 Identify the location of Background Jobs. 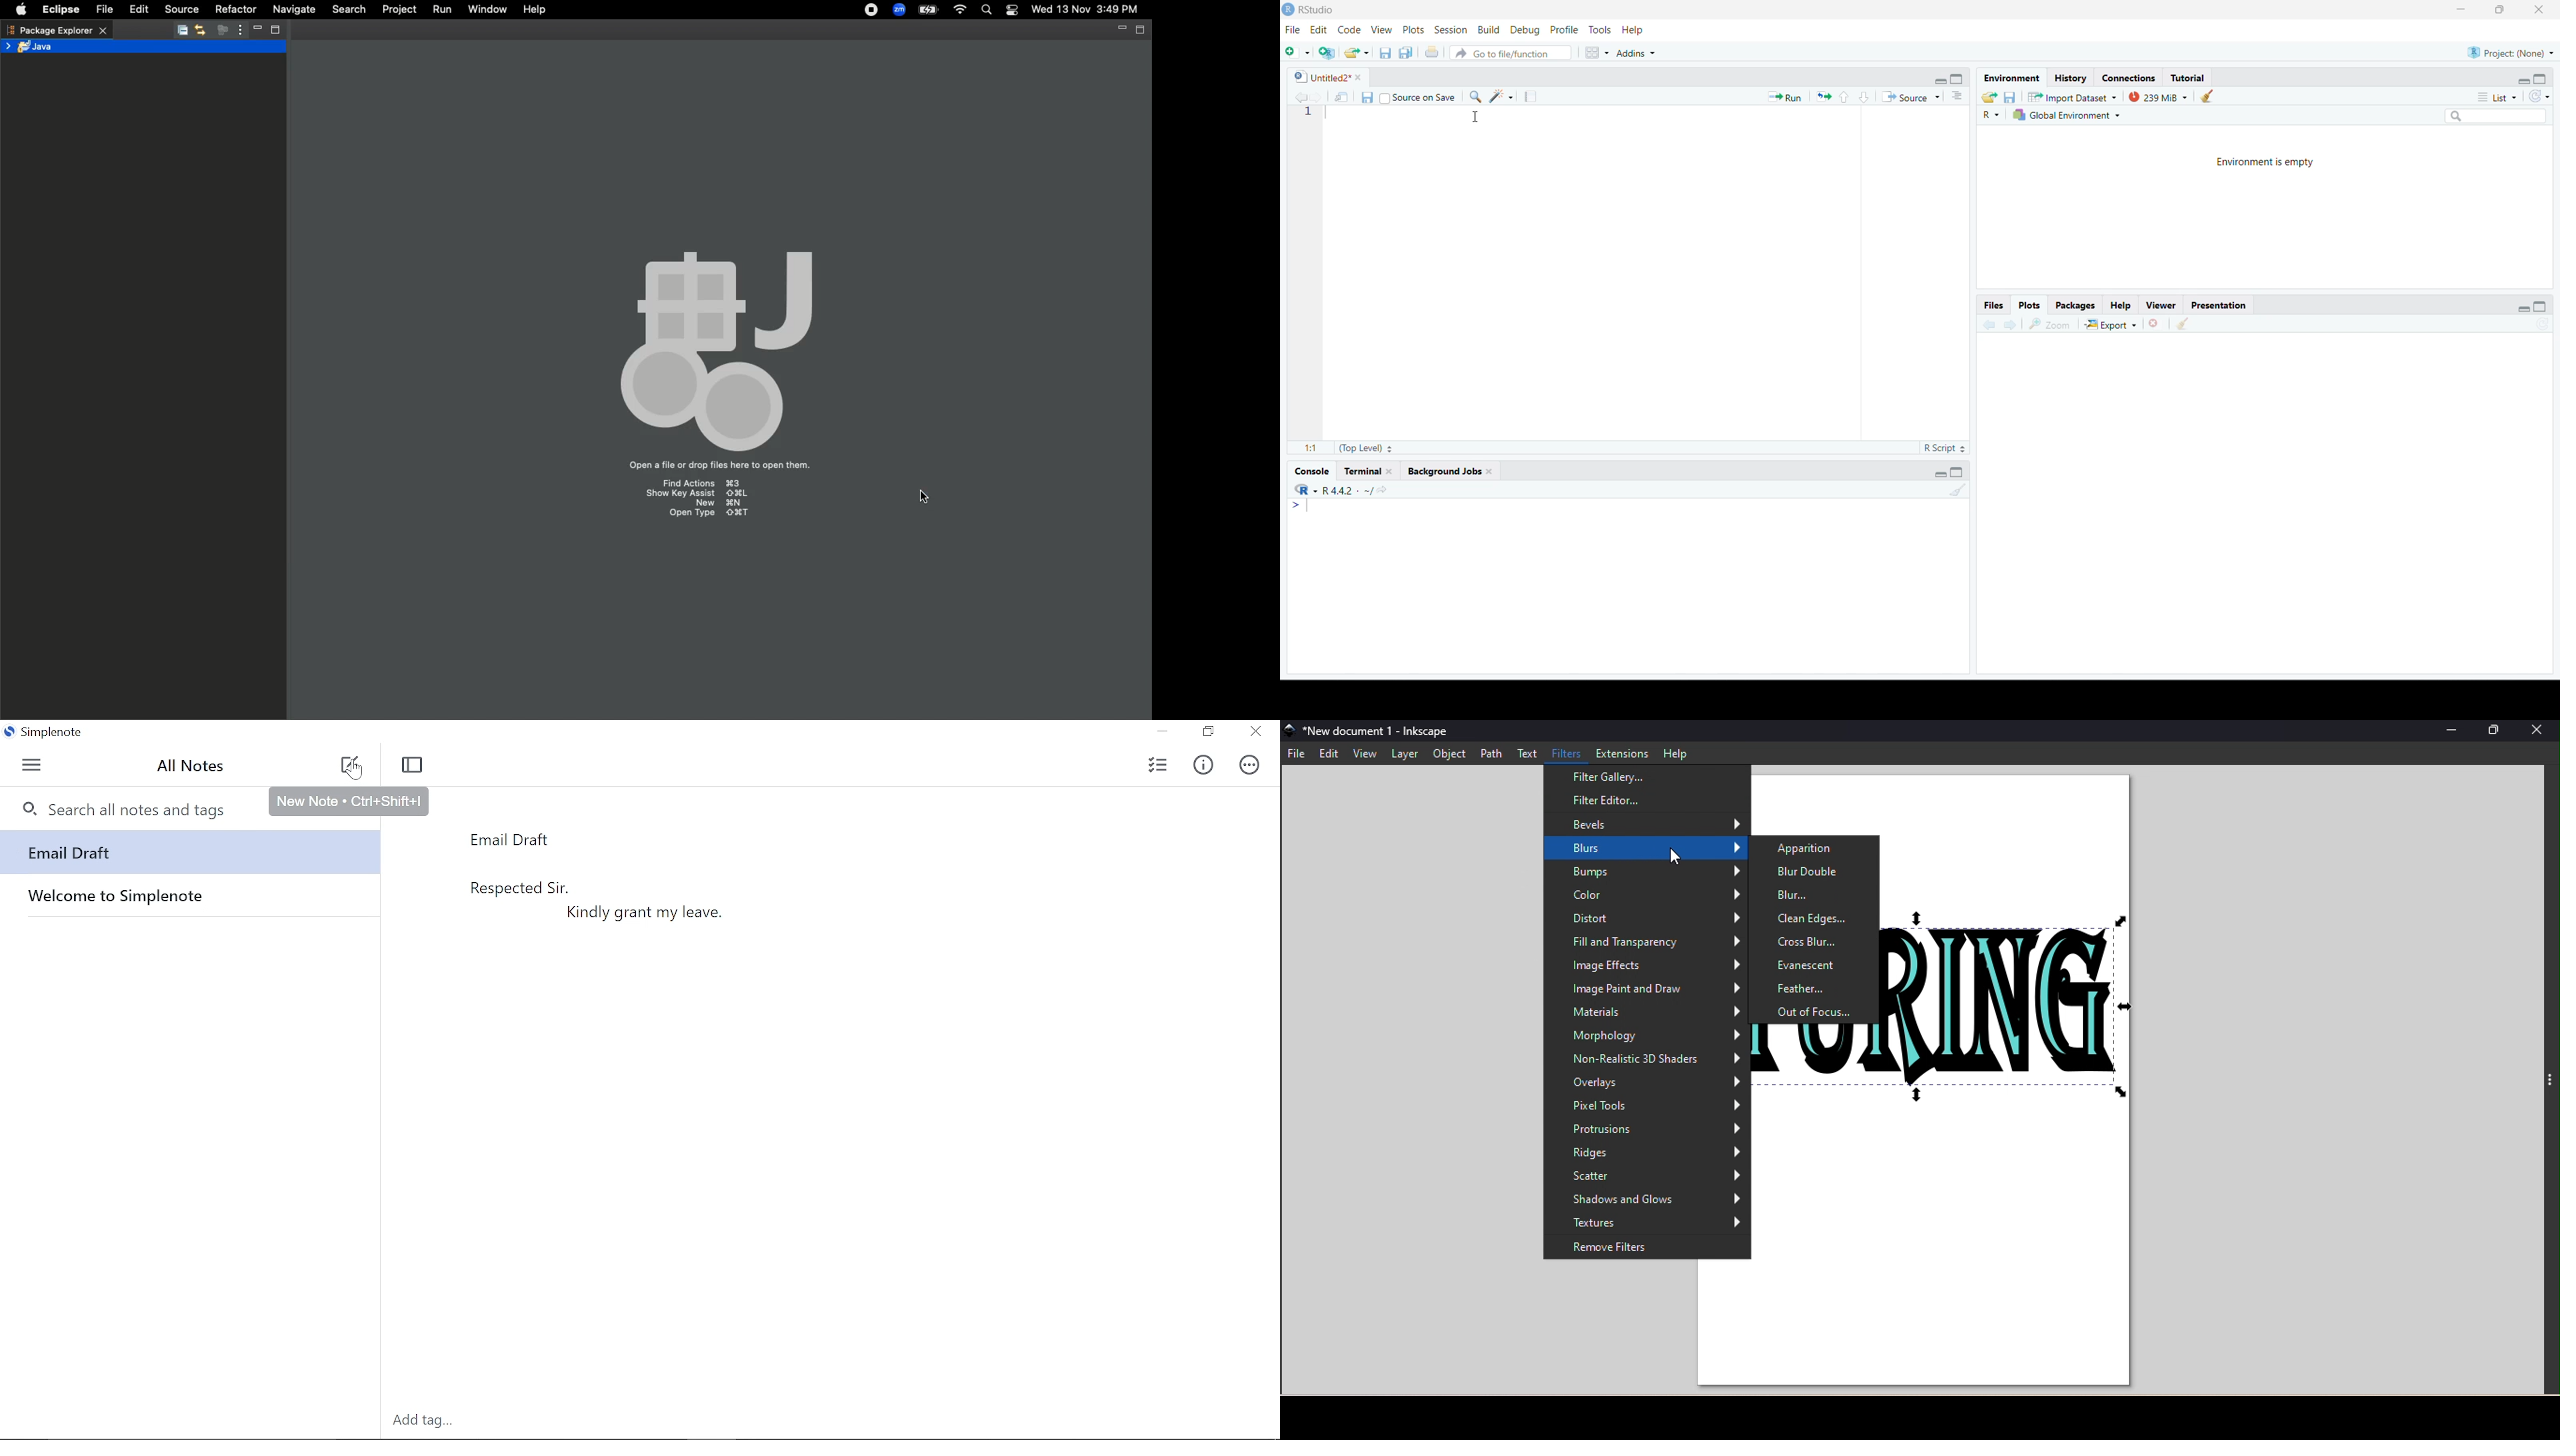
(1445, 471).